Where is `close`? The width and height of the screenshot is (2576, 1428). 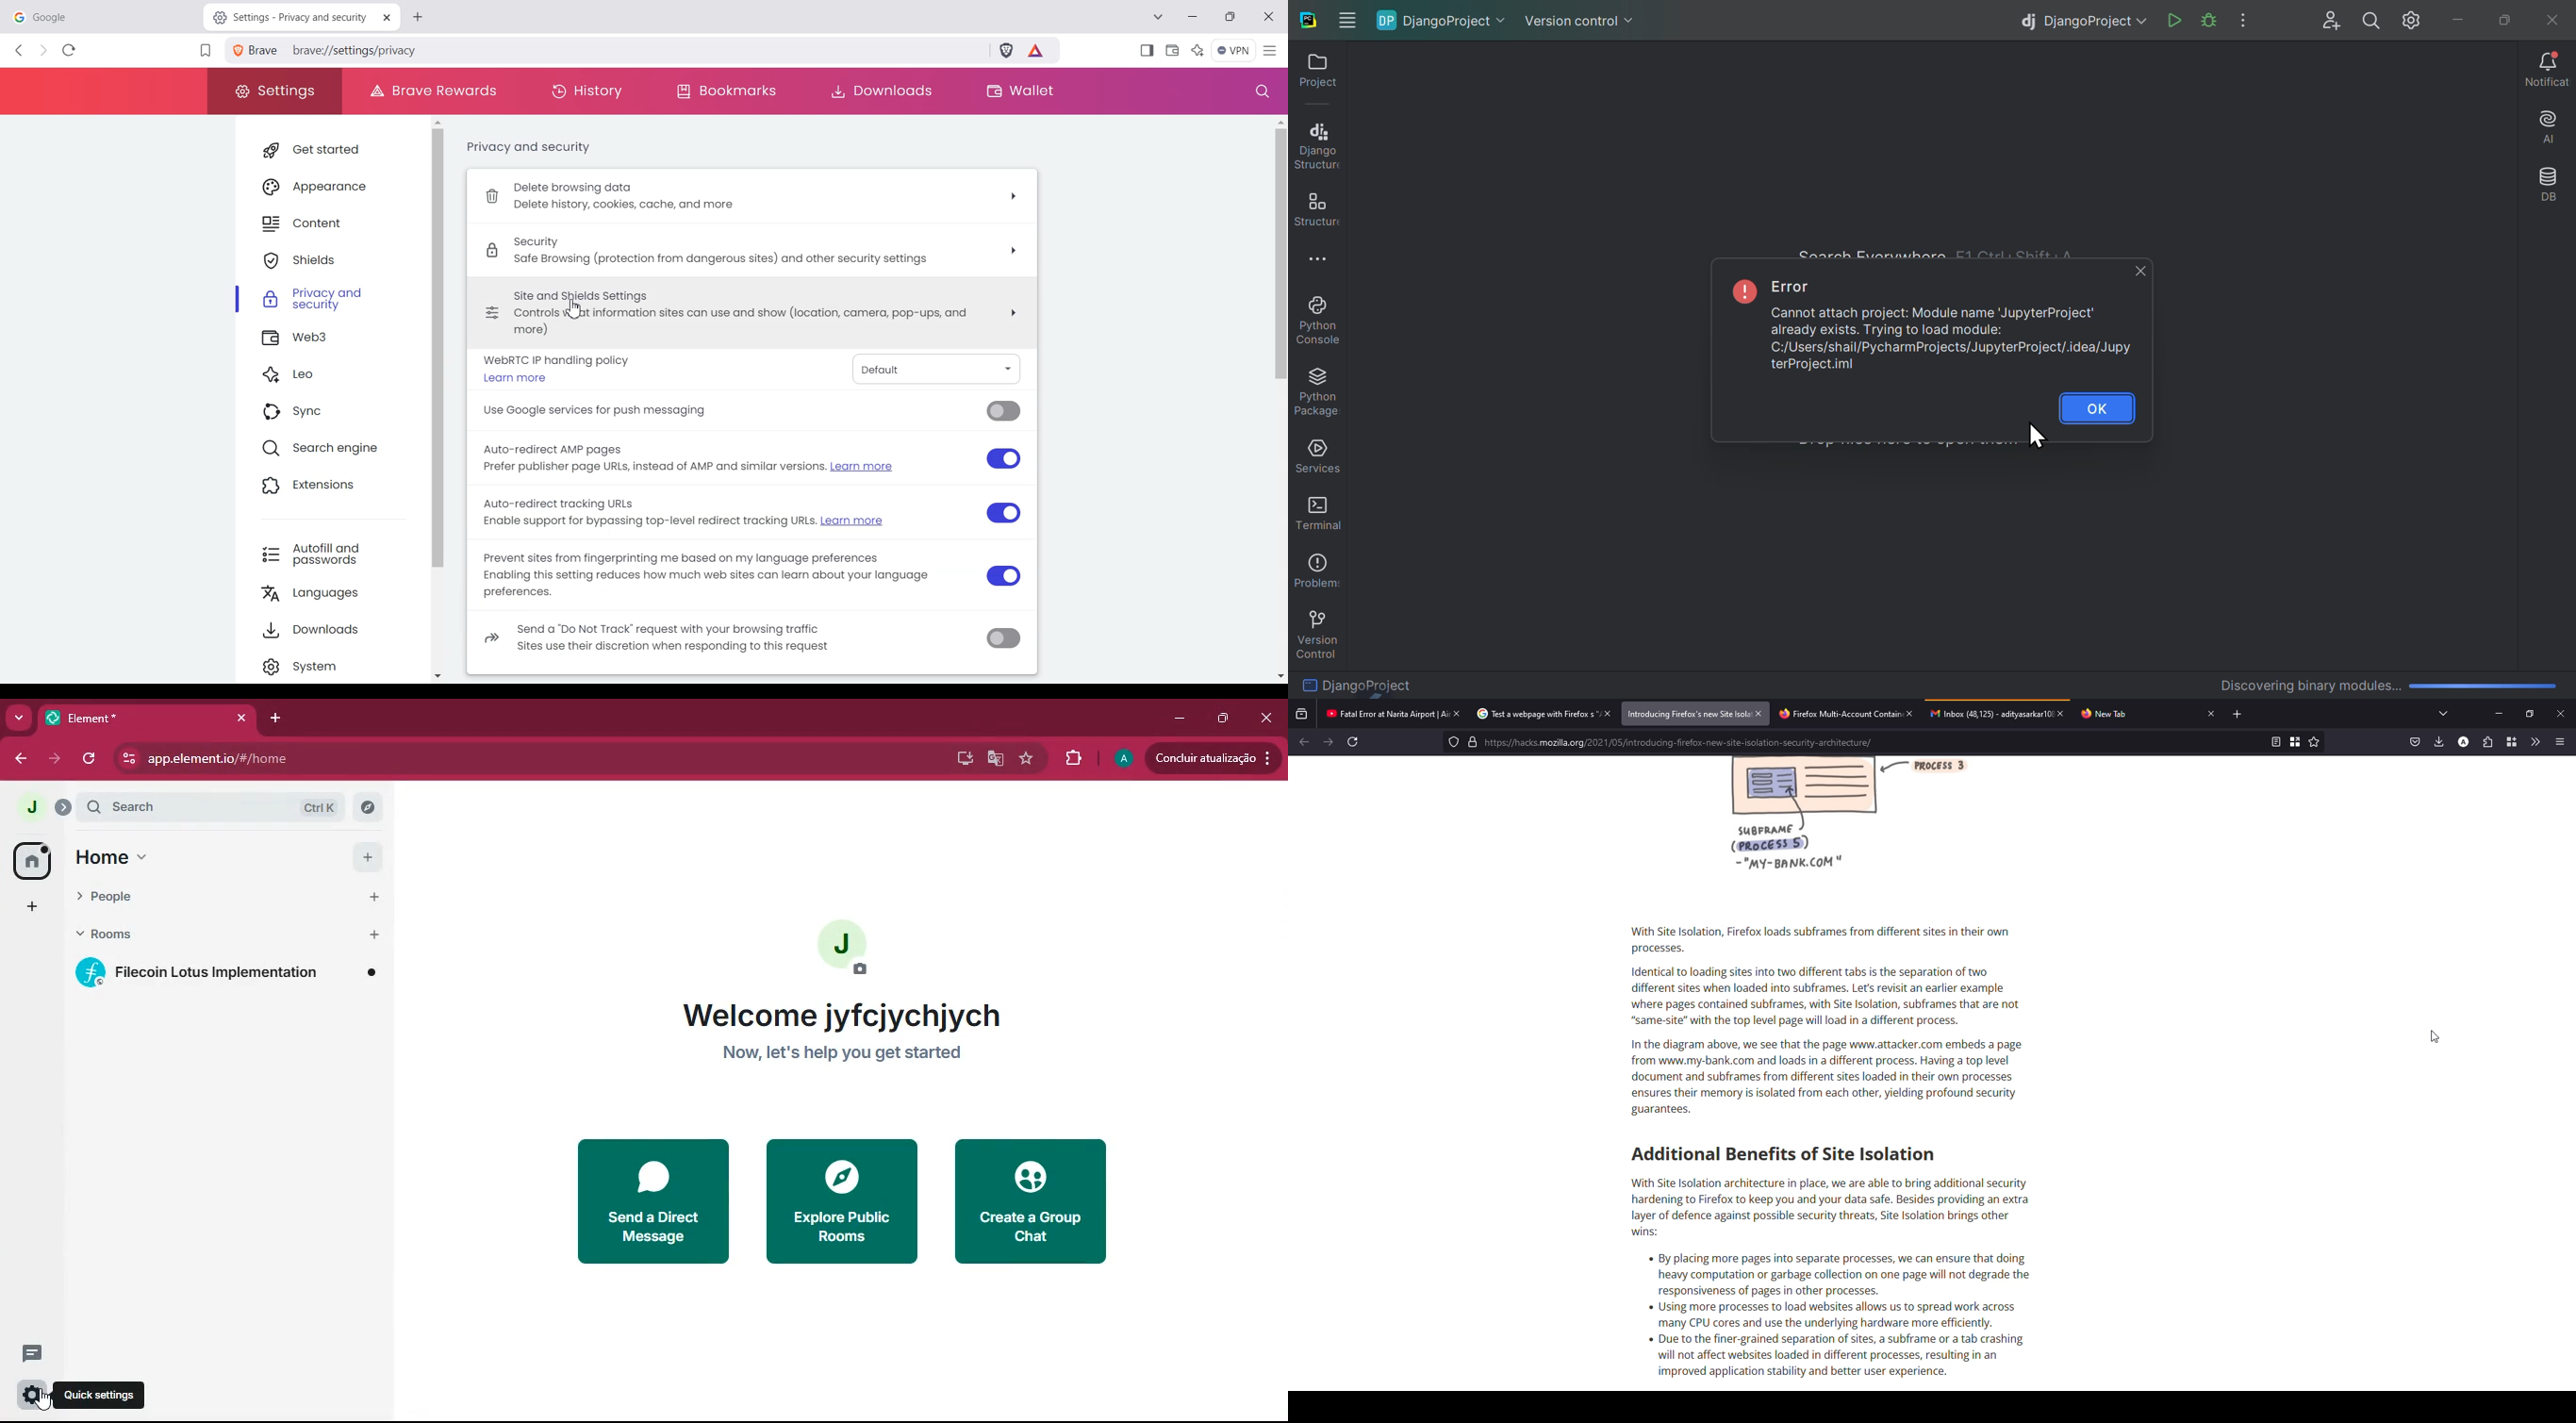 close is located at coordinates (1605, 714).